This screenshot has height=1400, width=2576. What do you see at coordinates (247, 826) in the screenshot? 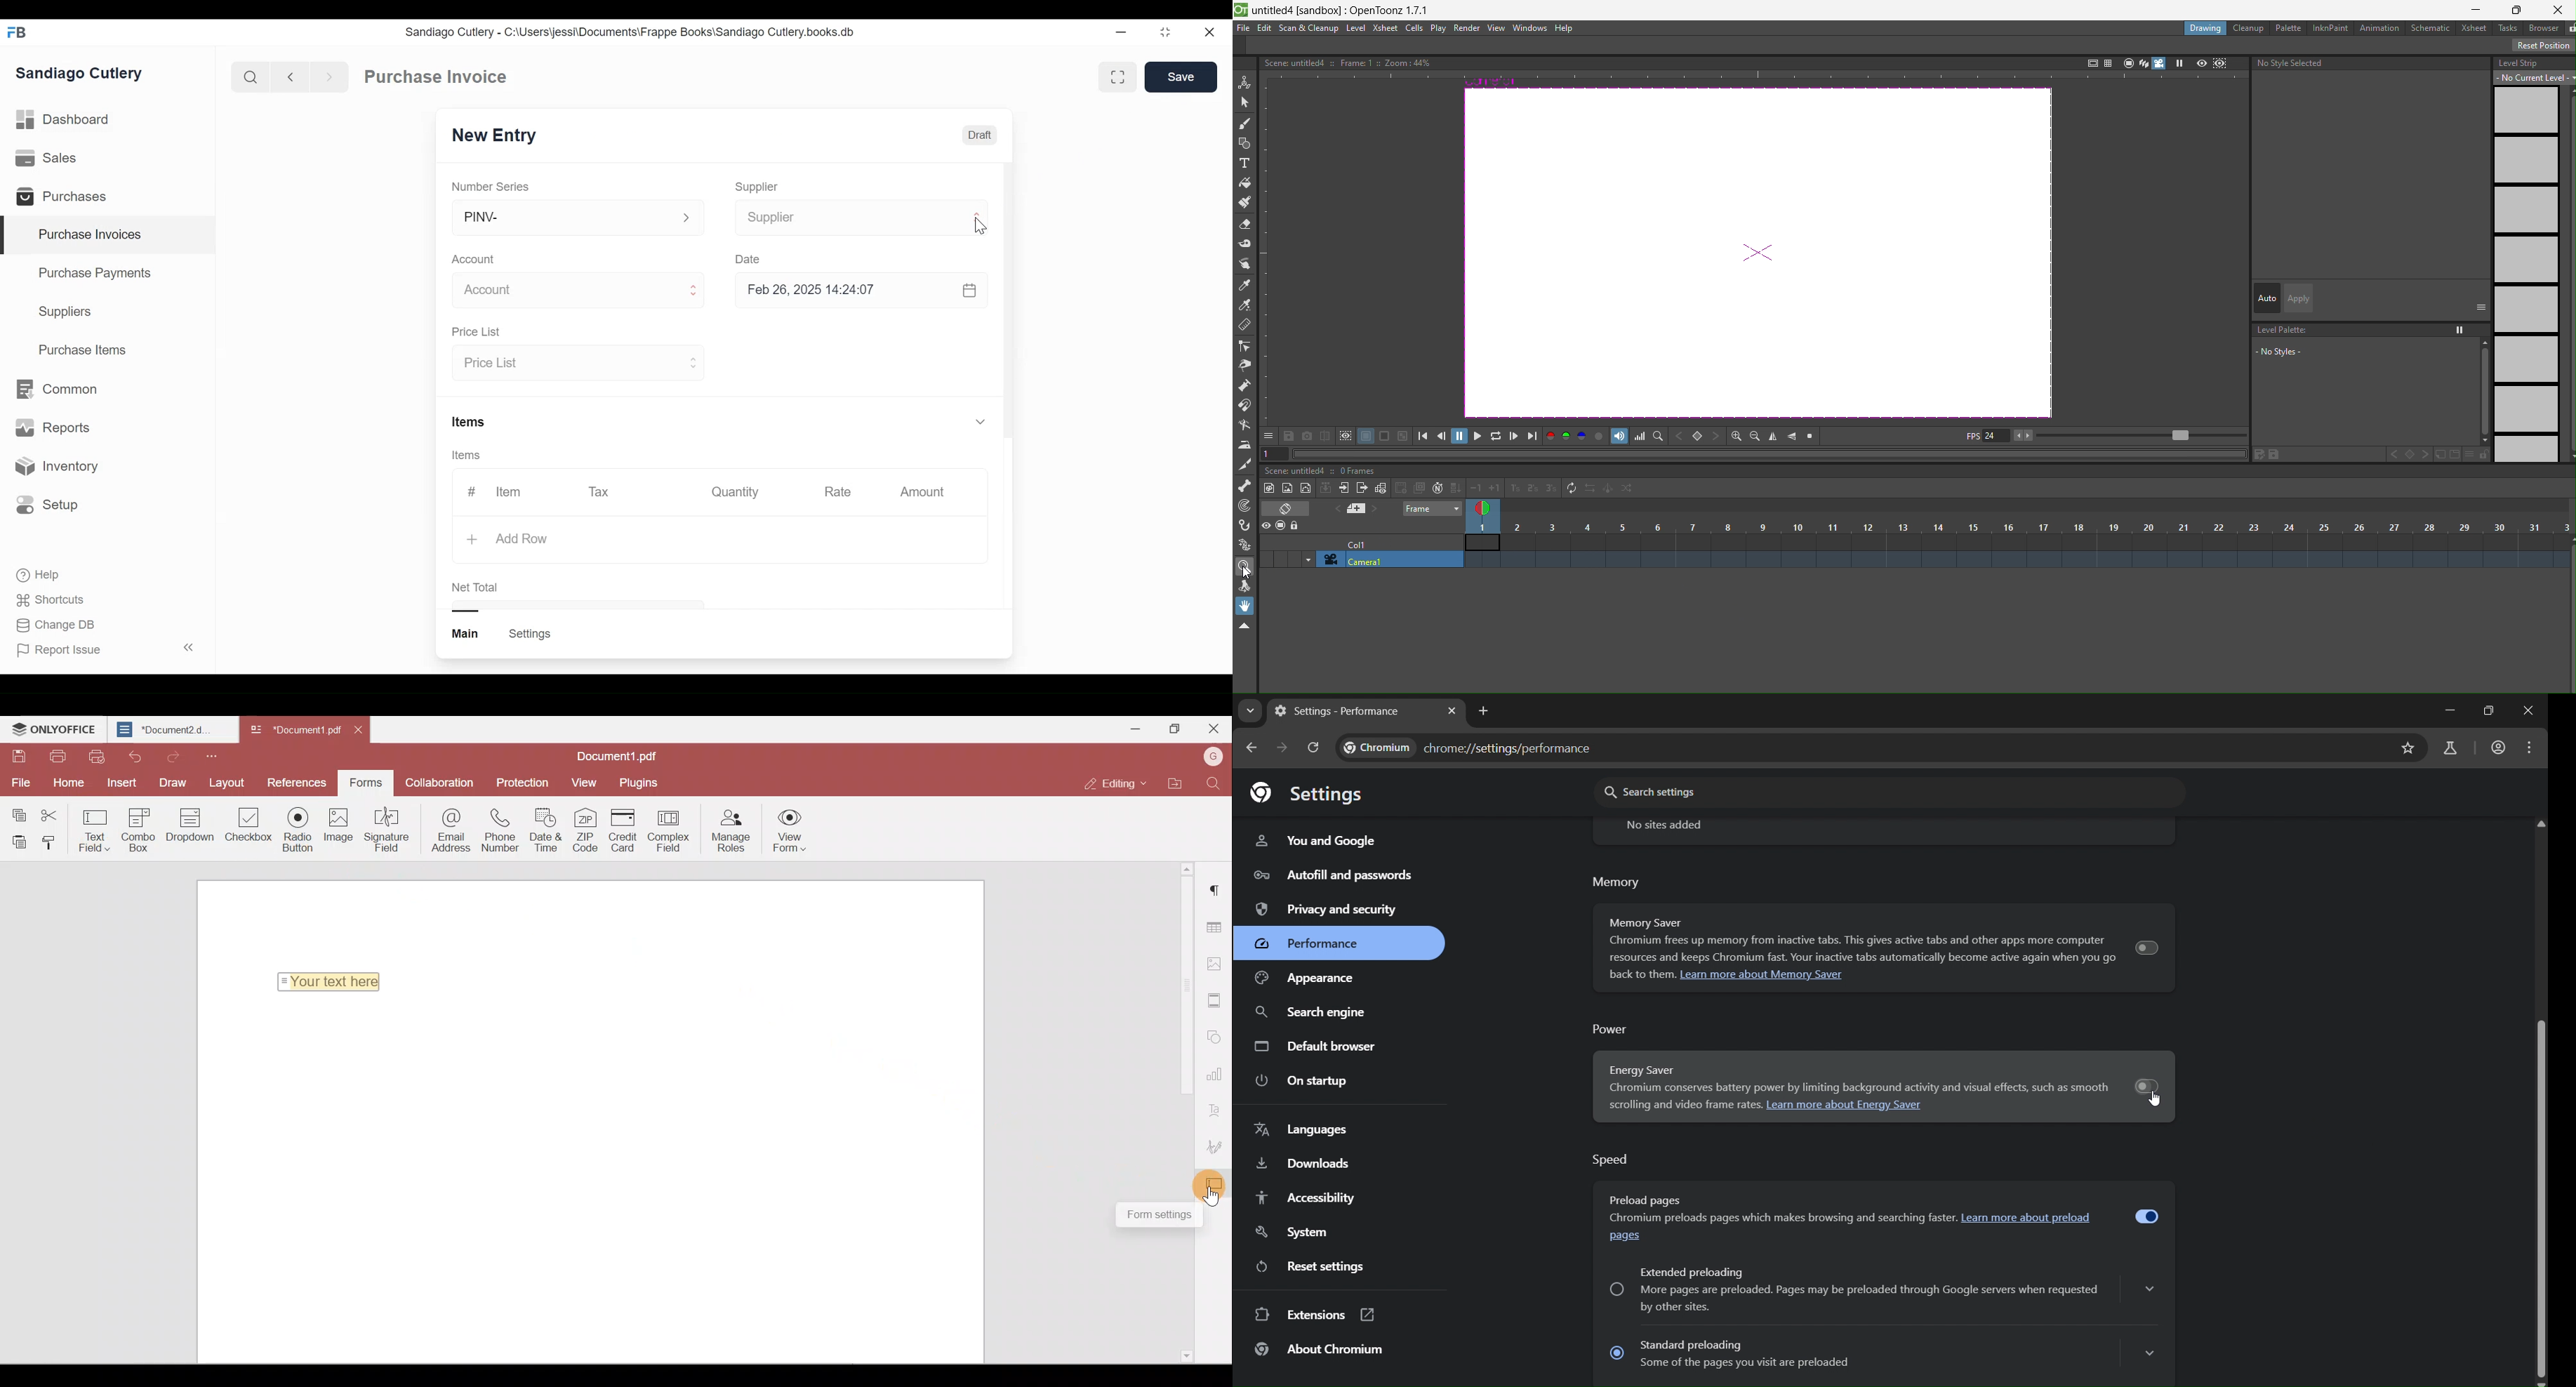
I see `Check box` at bounding box center [247, 826].